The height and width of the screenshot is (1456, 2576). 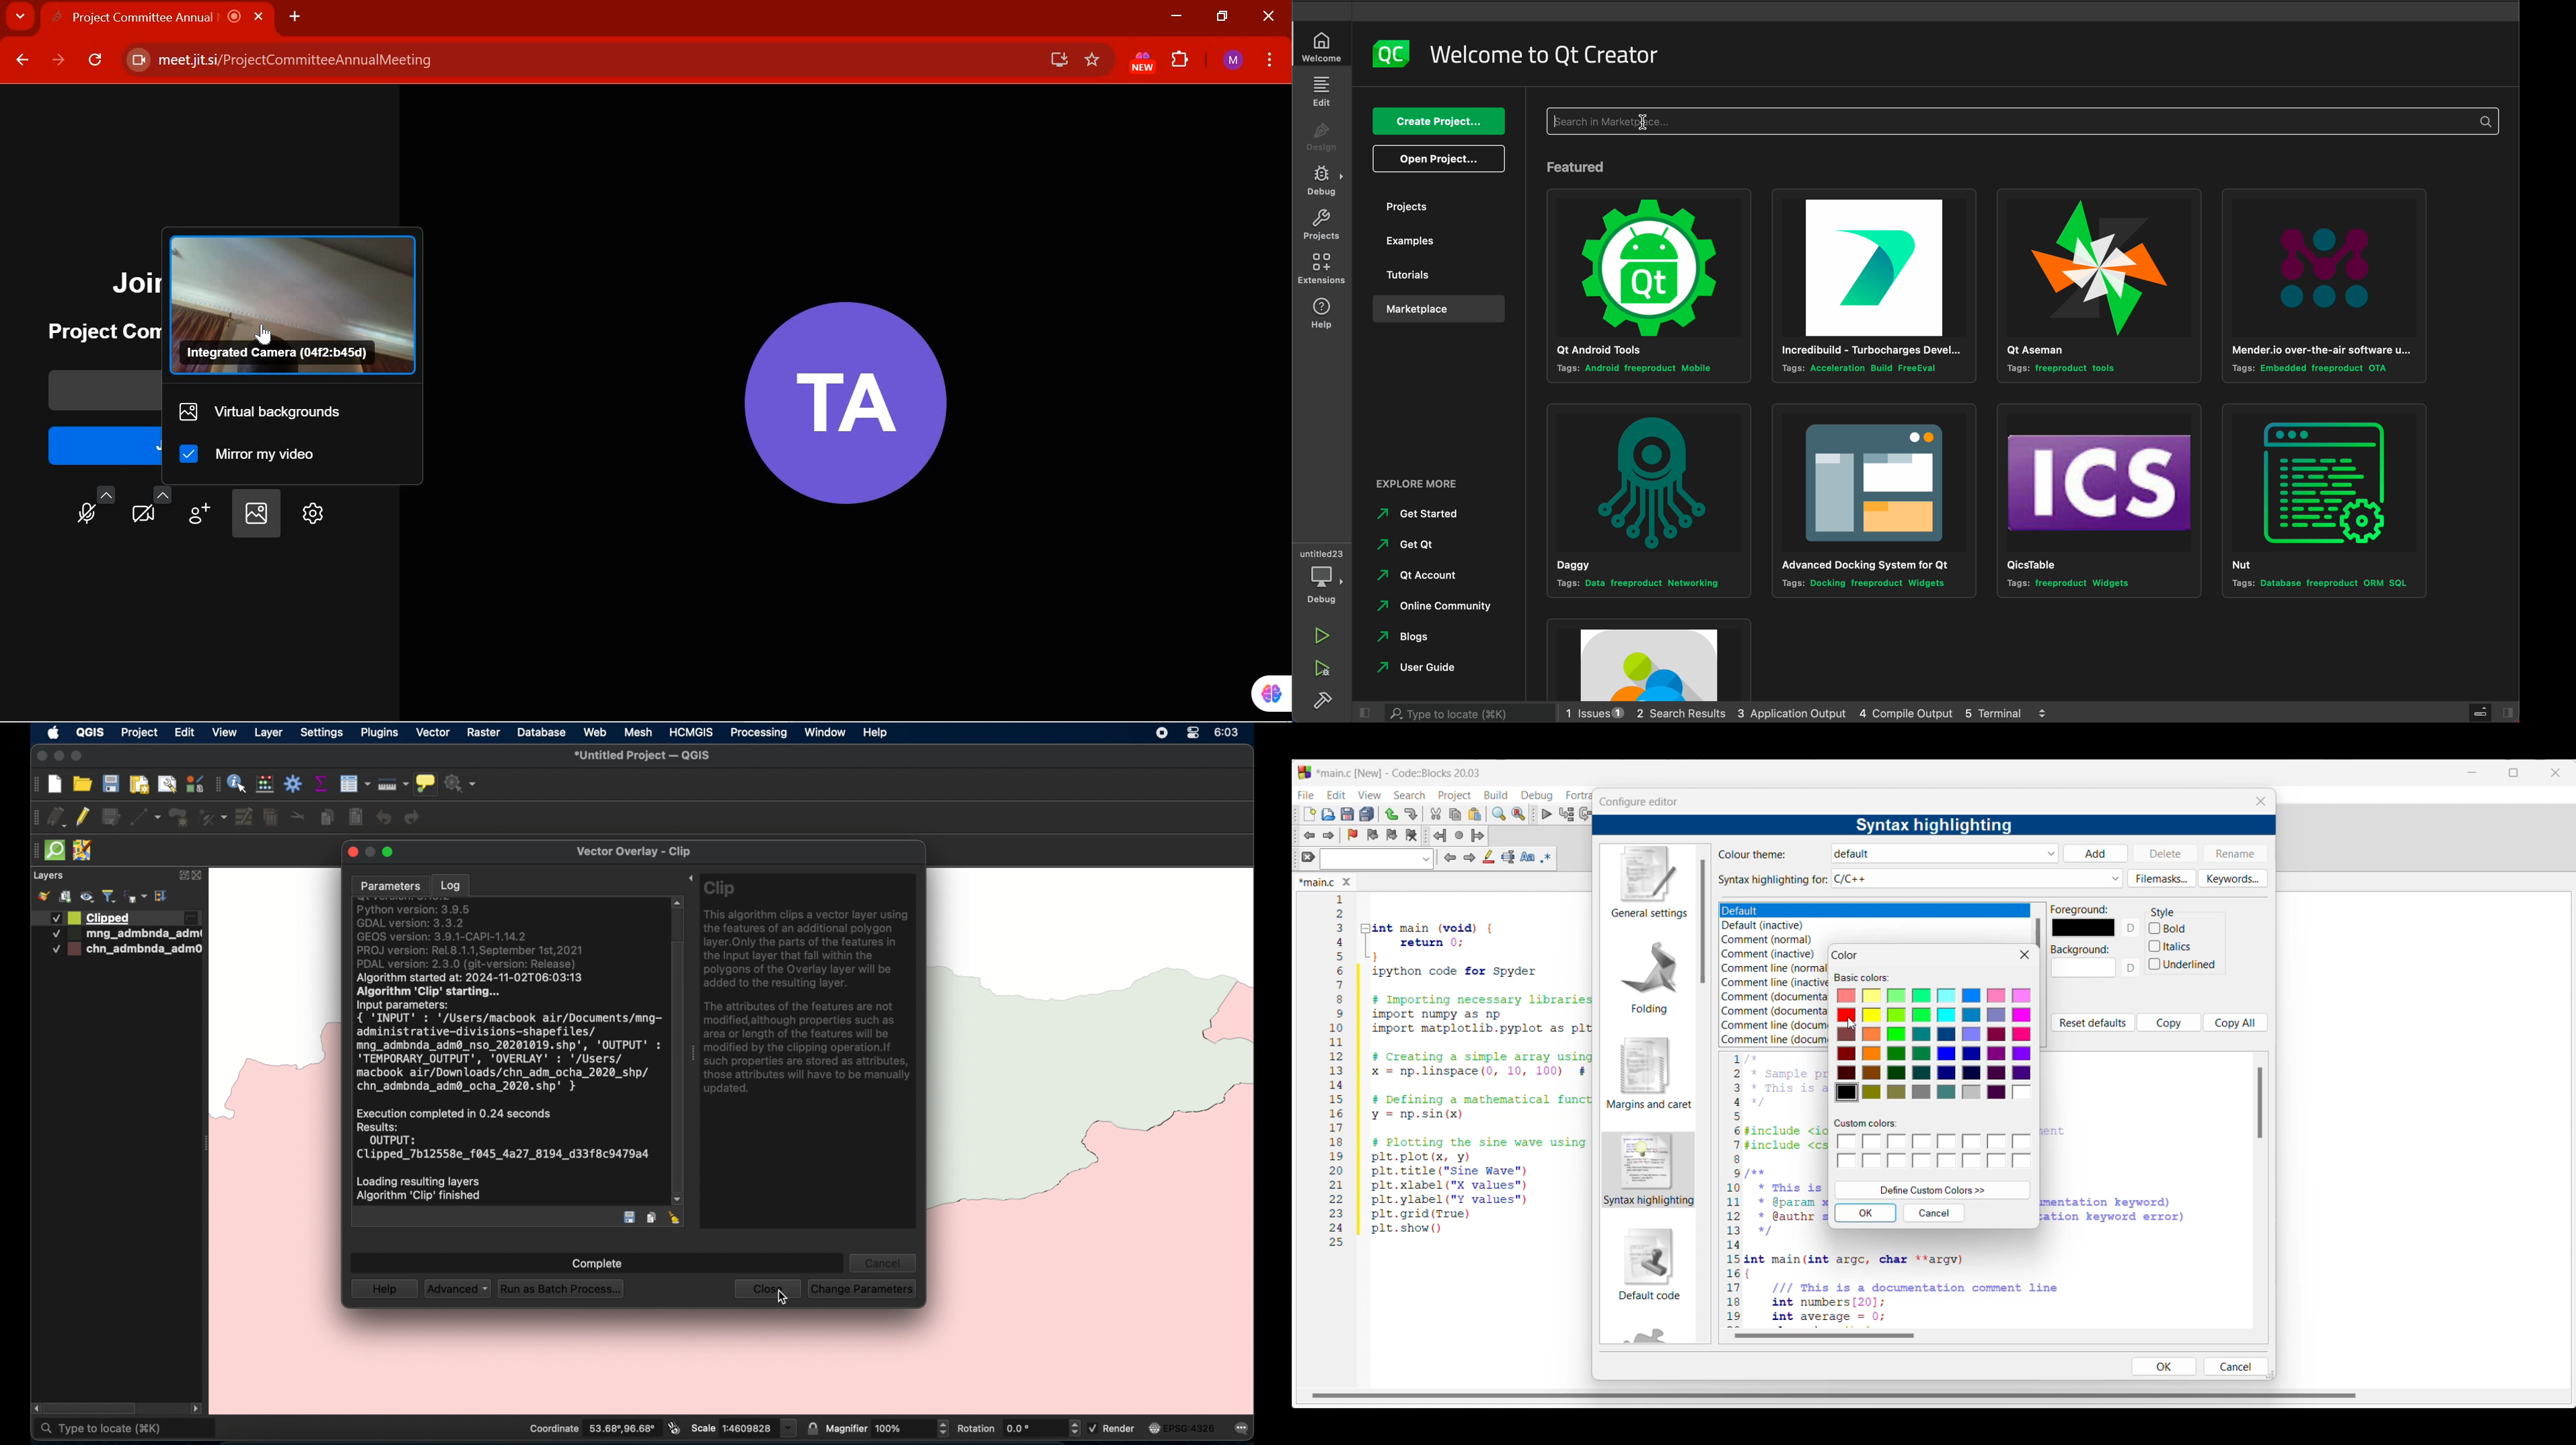 What do you see at coordinates (2096, 287) in the screenshot?
I see `` at bounding box center [2096, 287].